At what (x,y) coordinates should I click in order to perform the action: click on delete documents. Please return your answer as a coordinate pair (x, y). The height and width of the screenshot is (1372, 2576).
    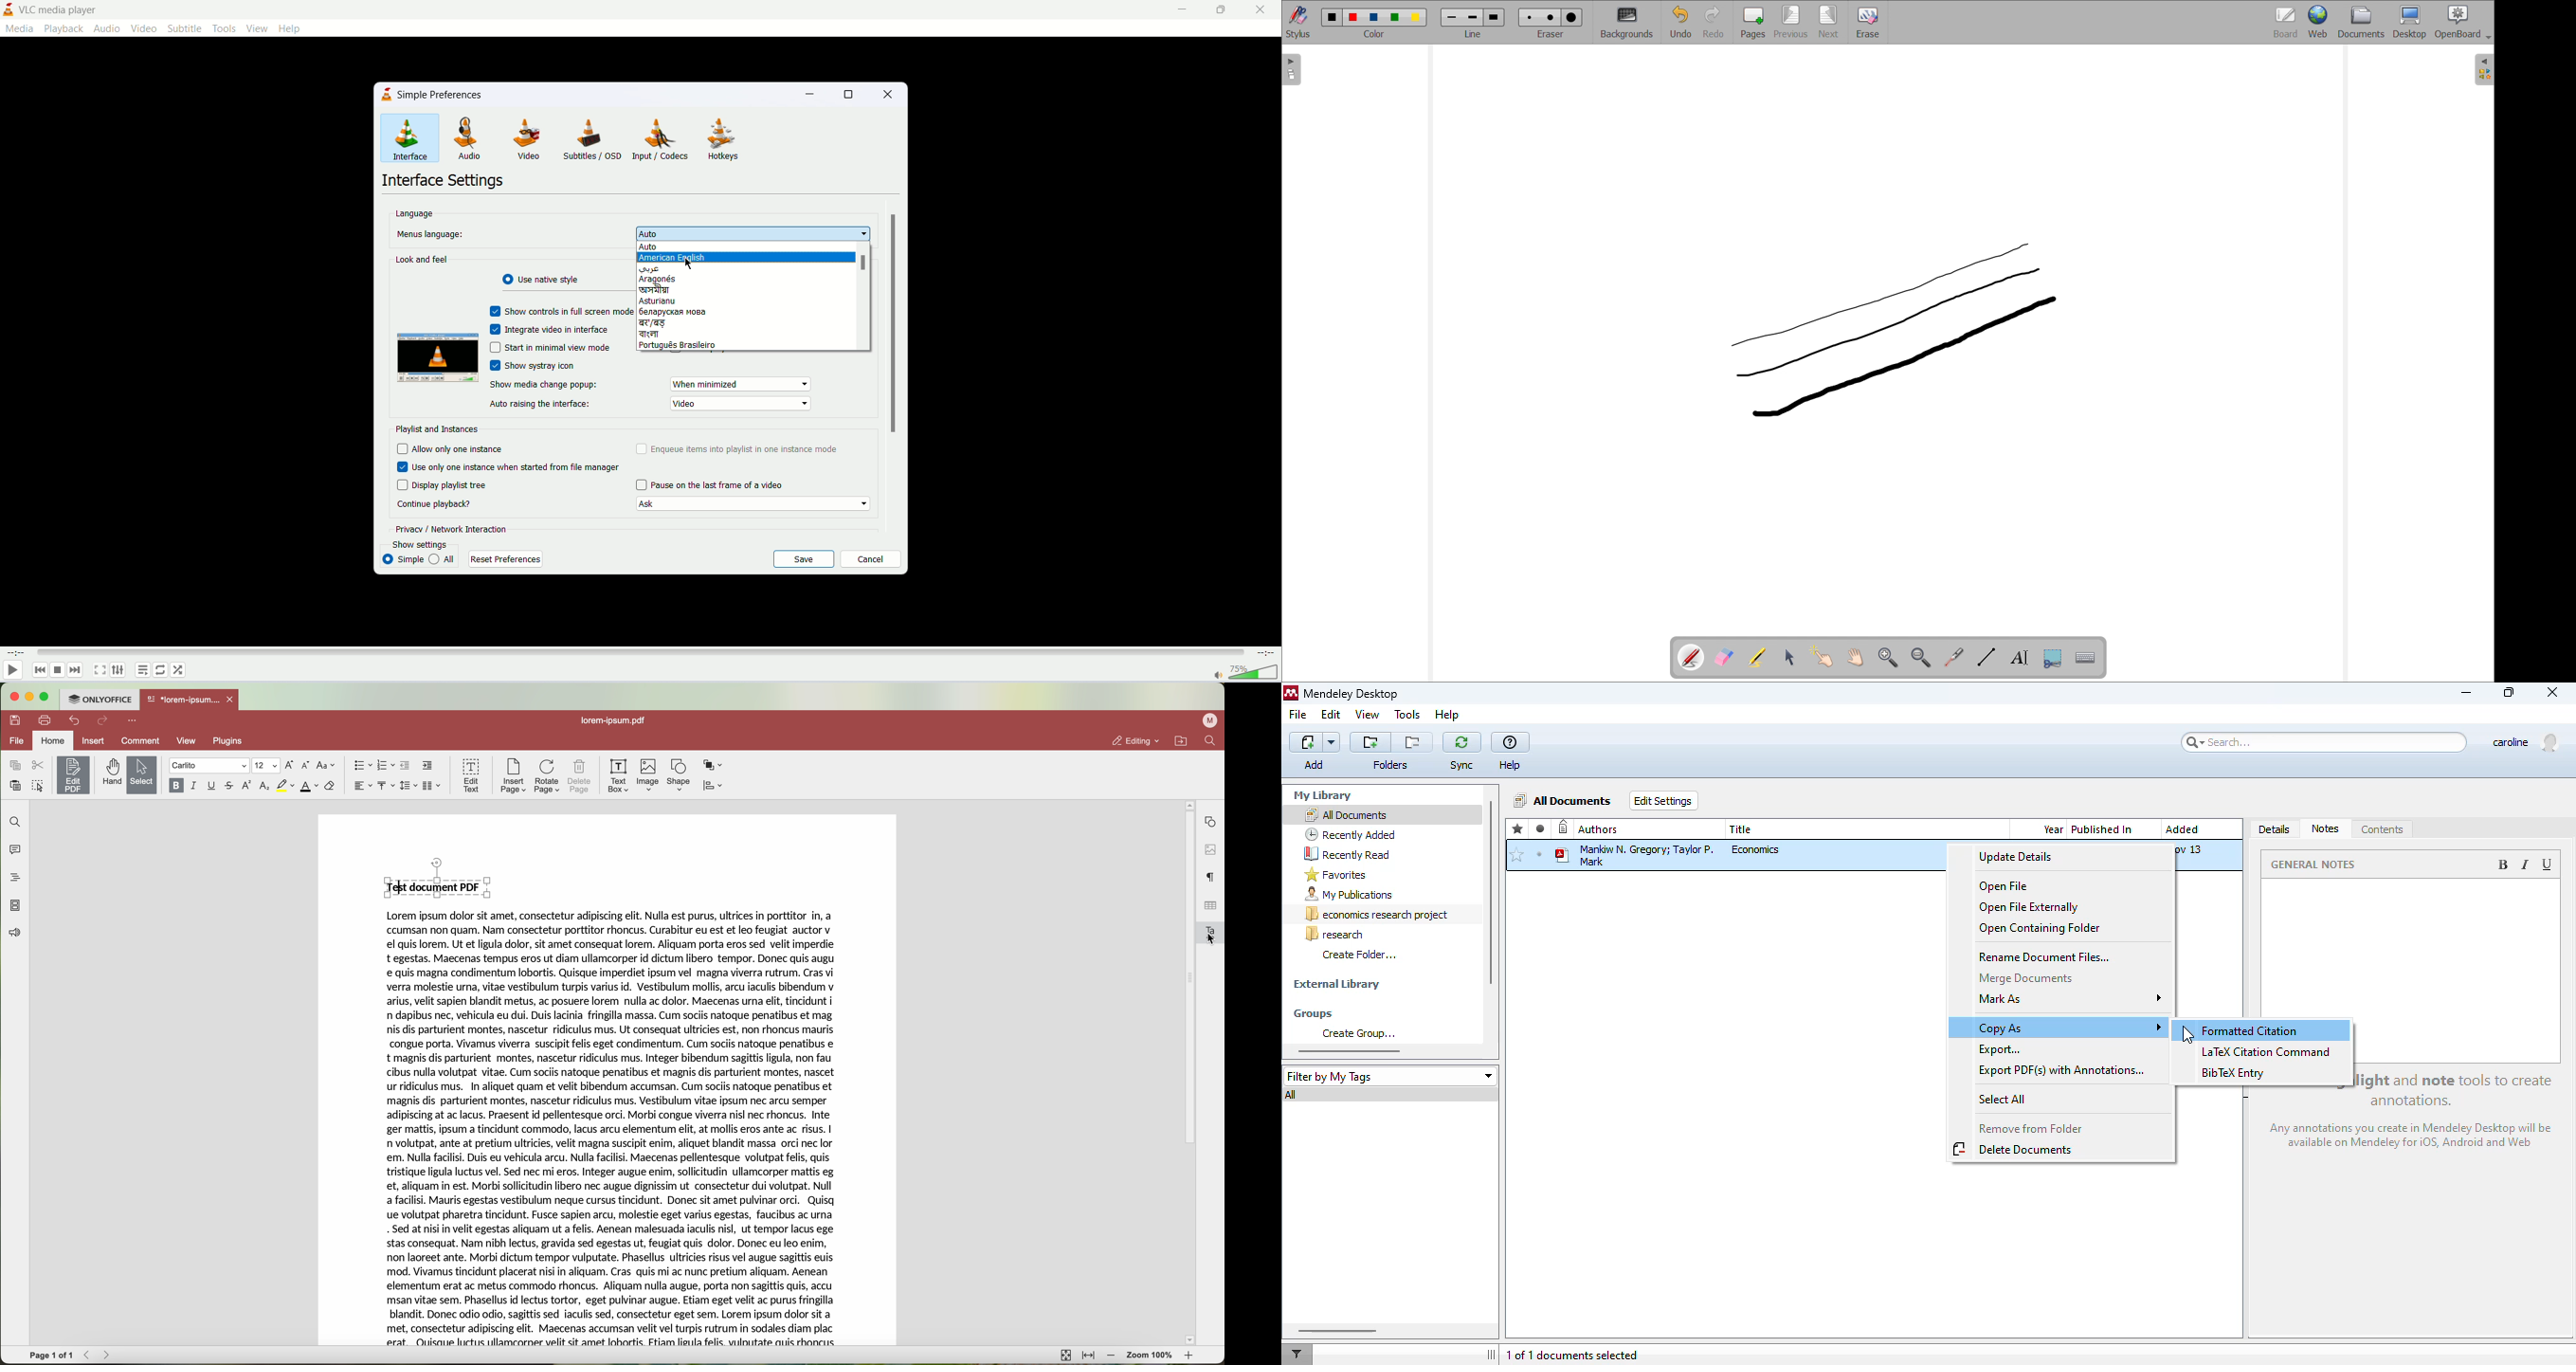
    Looking at the image, I should click on (2015, 1149).